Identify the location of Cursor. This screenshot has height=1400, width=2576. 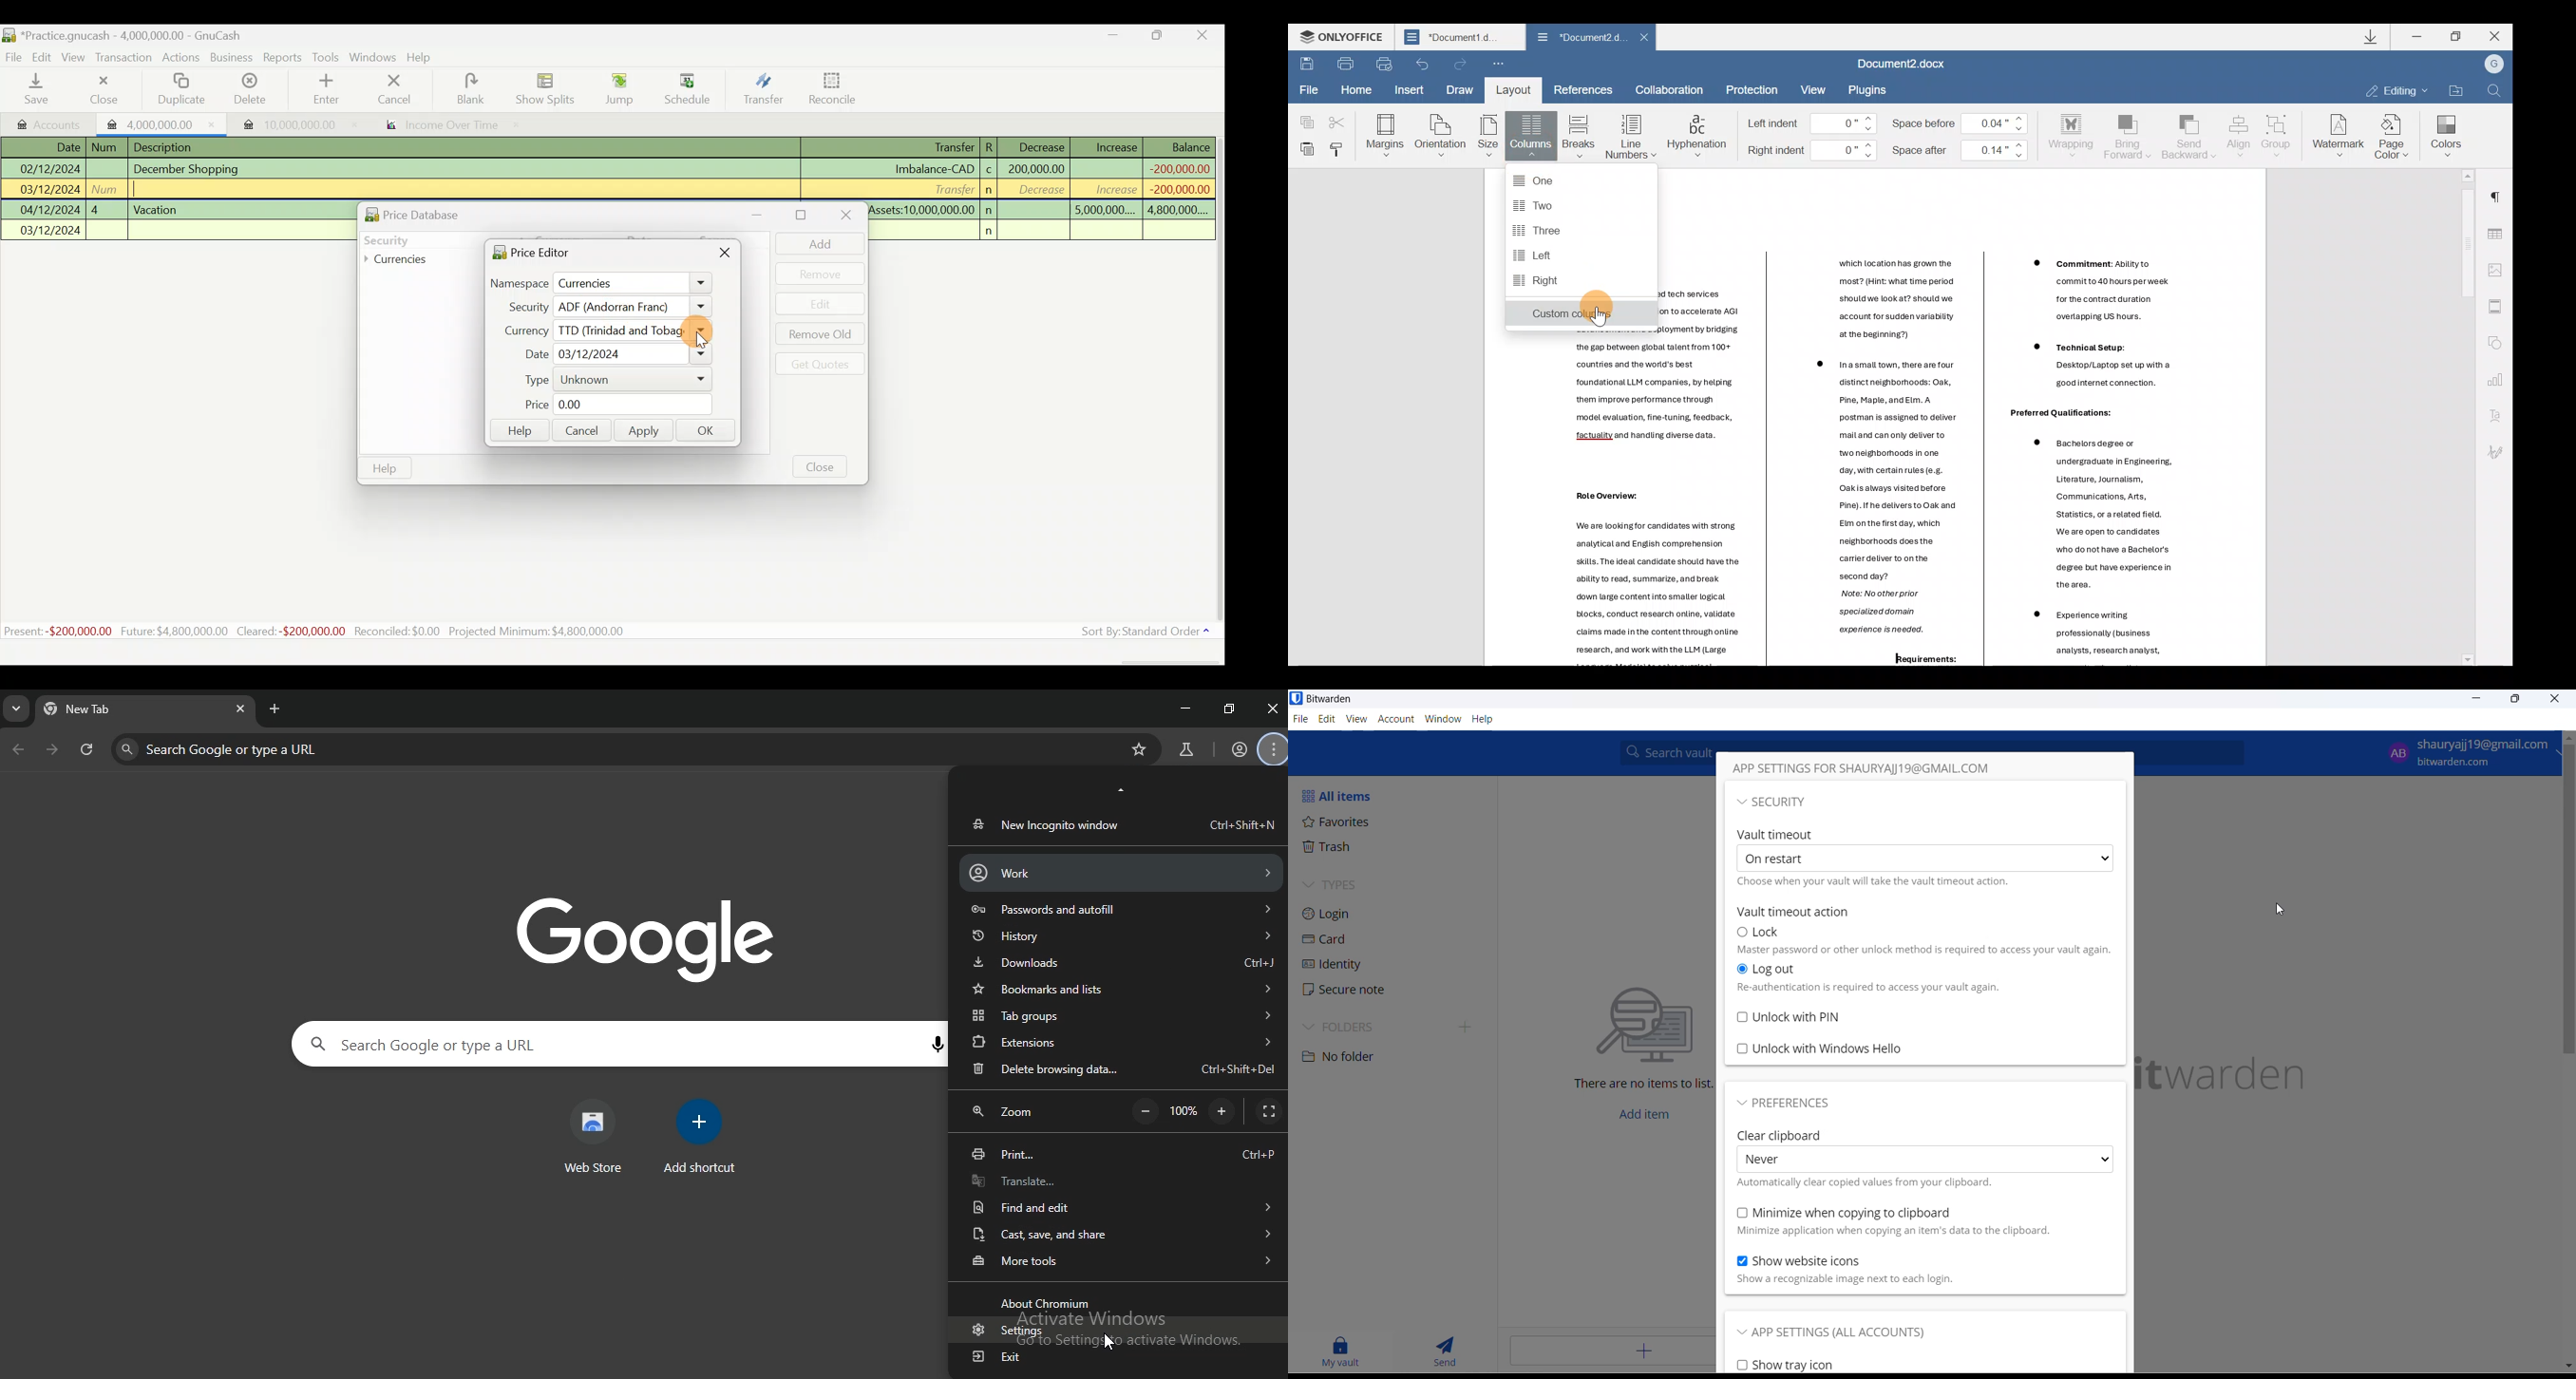
(704, 340).